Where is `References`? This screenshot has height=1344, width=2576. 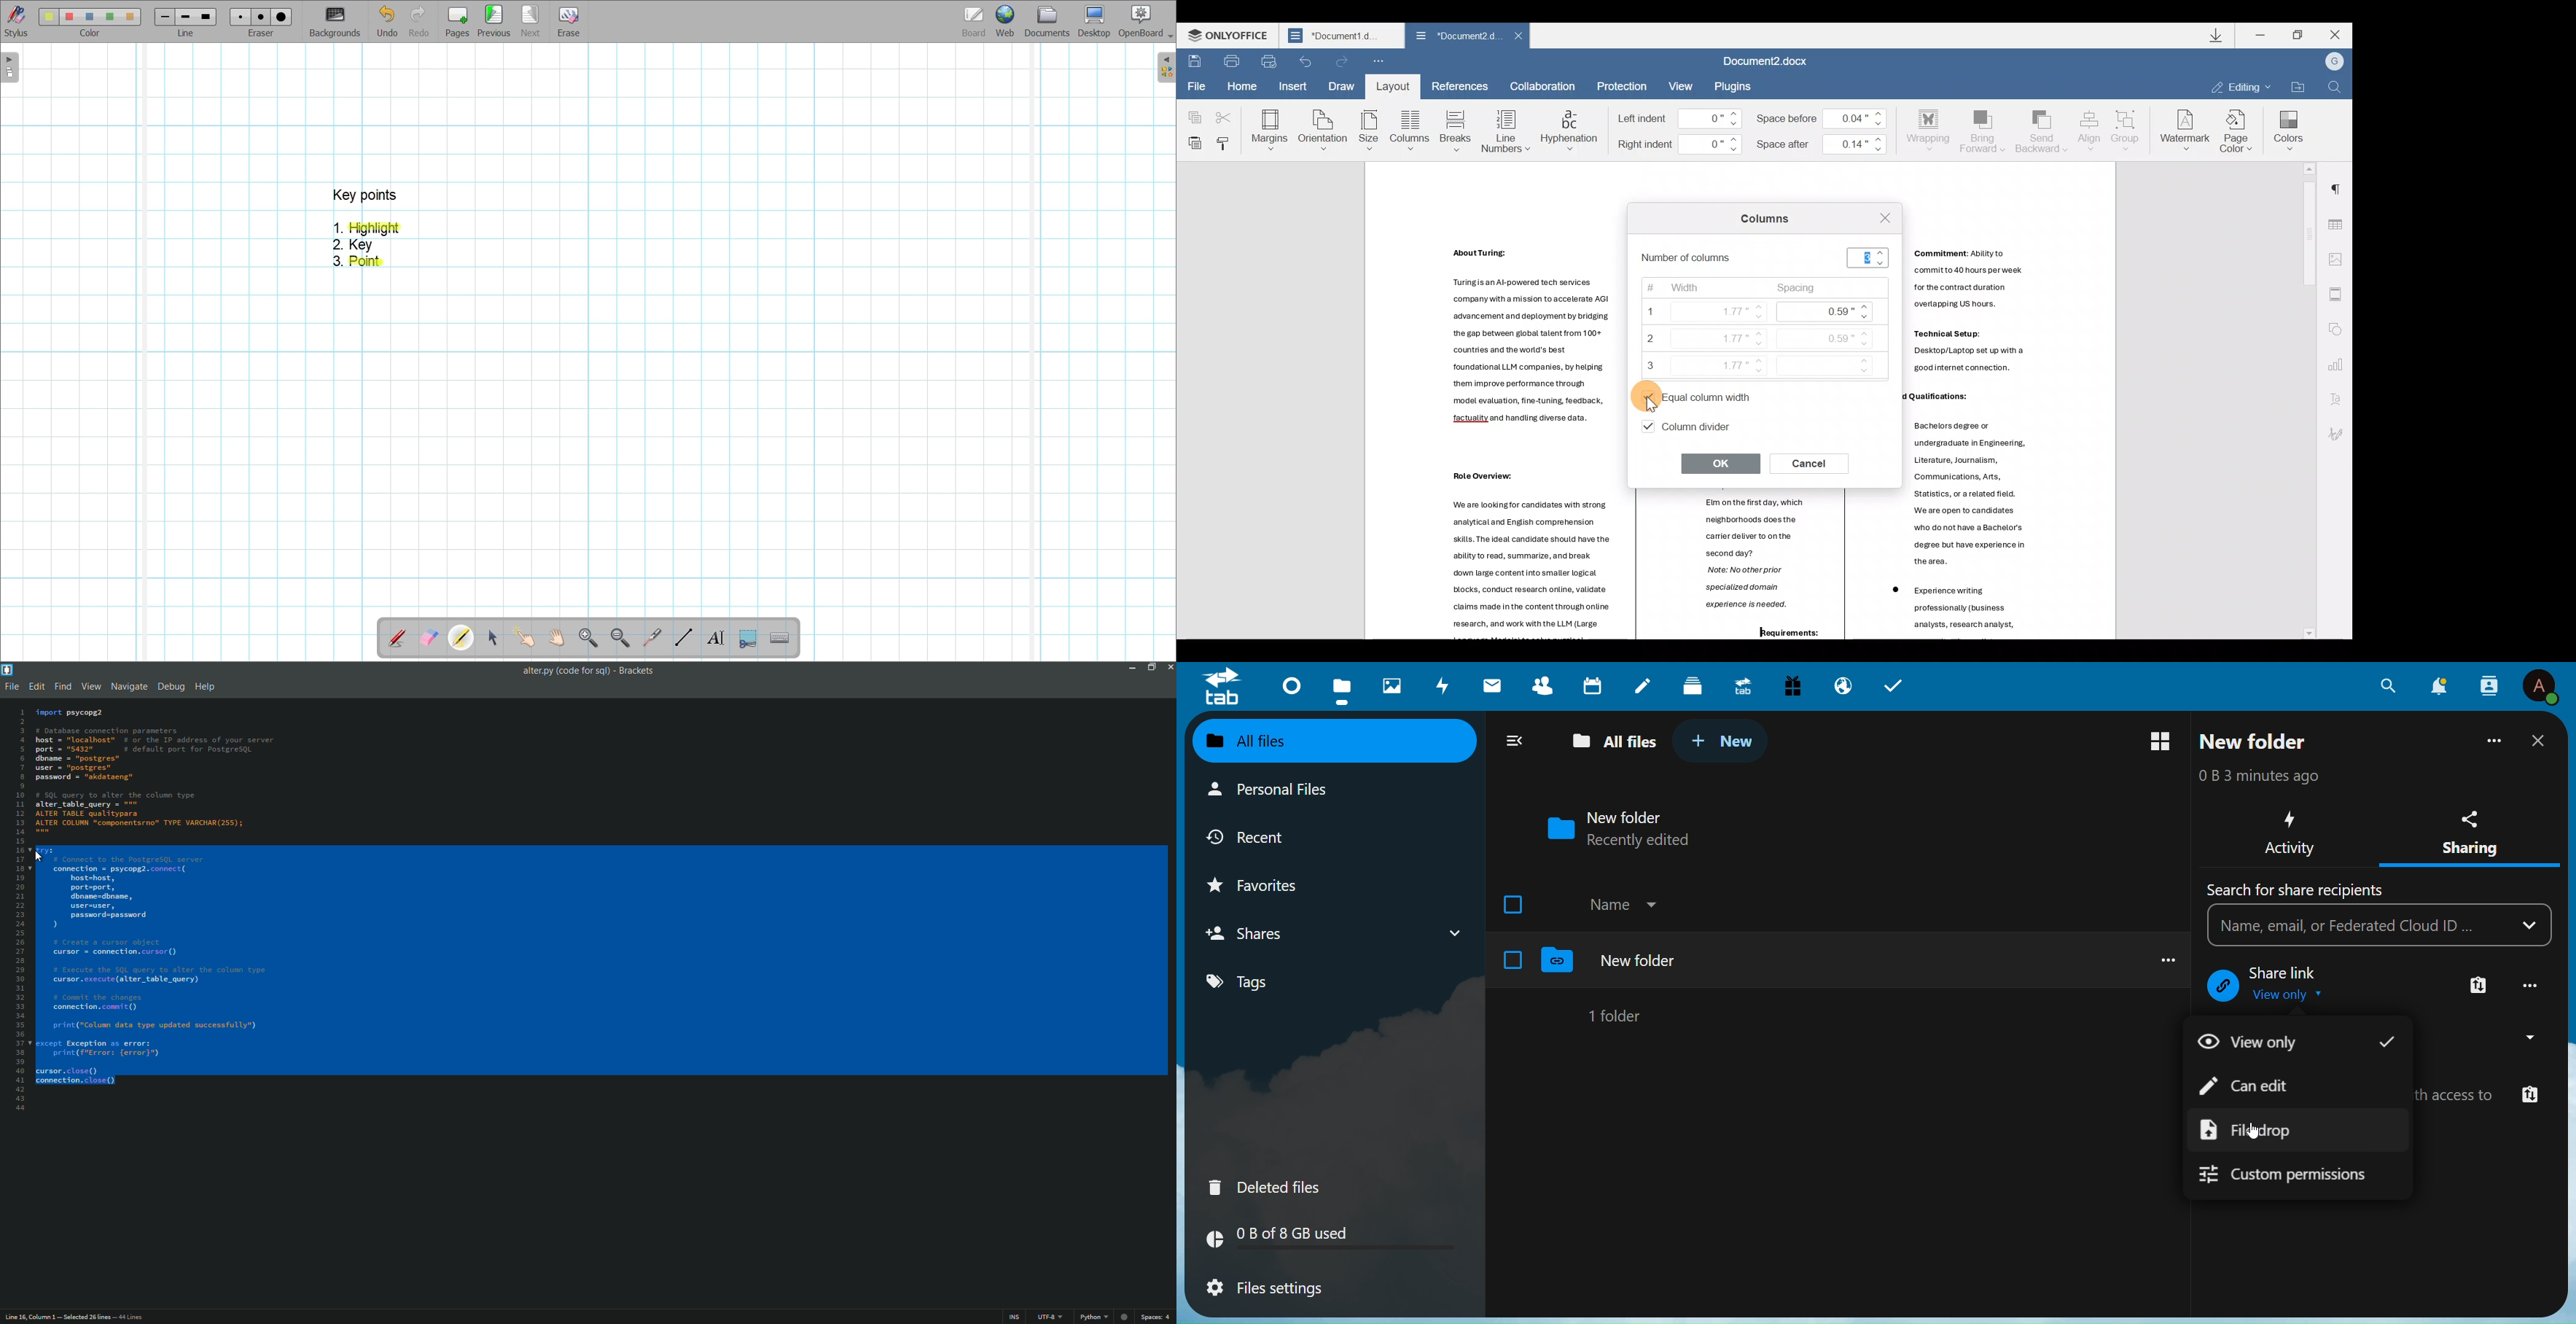 References is located at coordinates (1461, 86).